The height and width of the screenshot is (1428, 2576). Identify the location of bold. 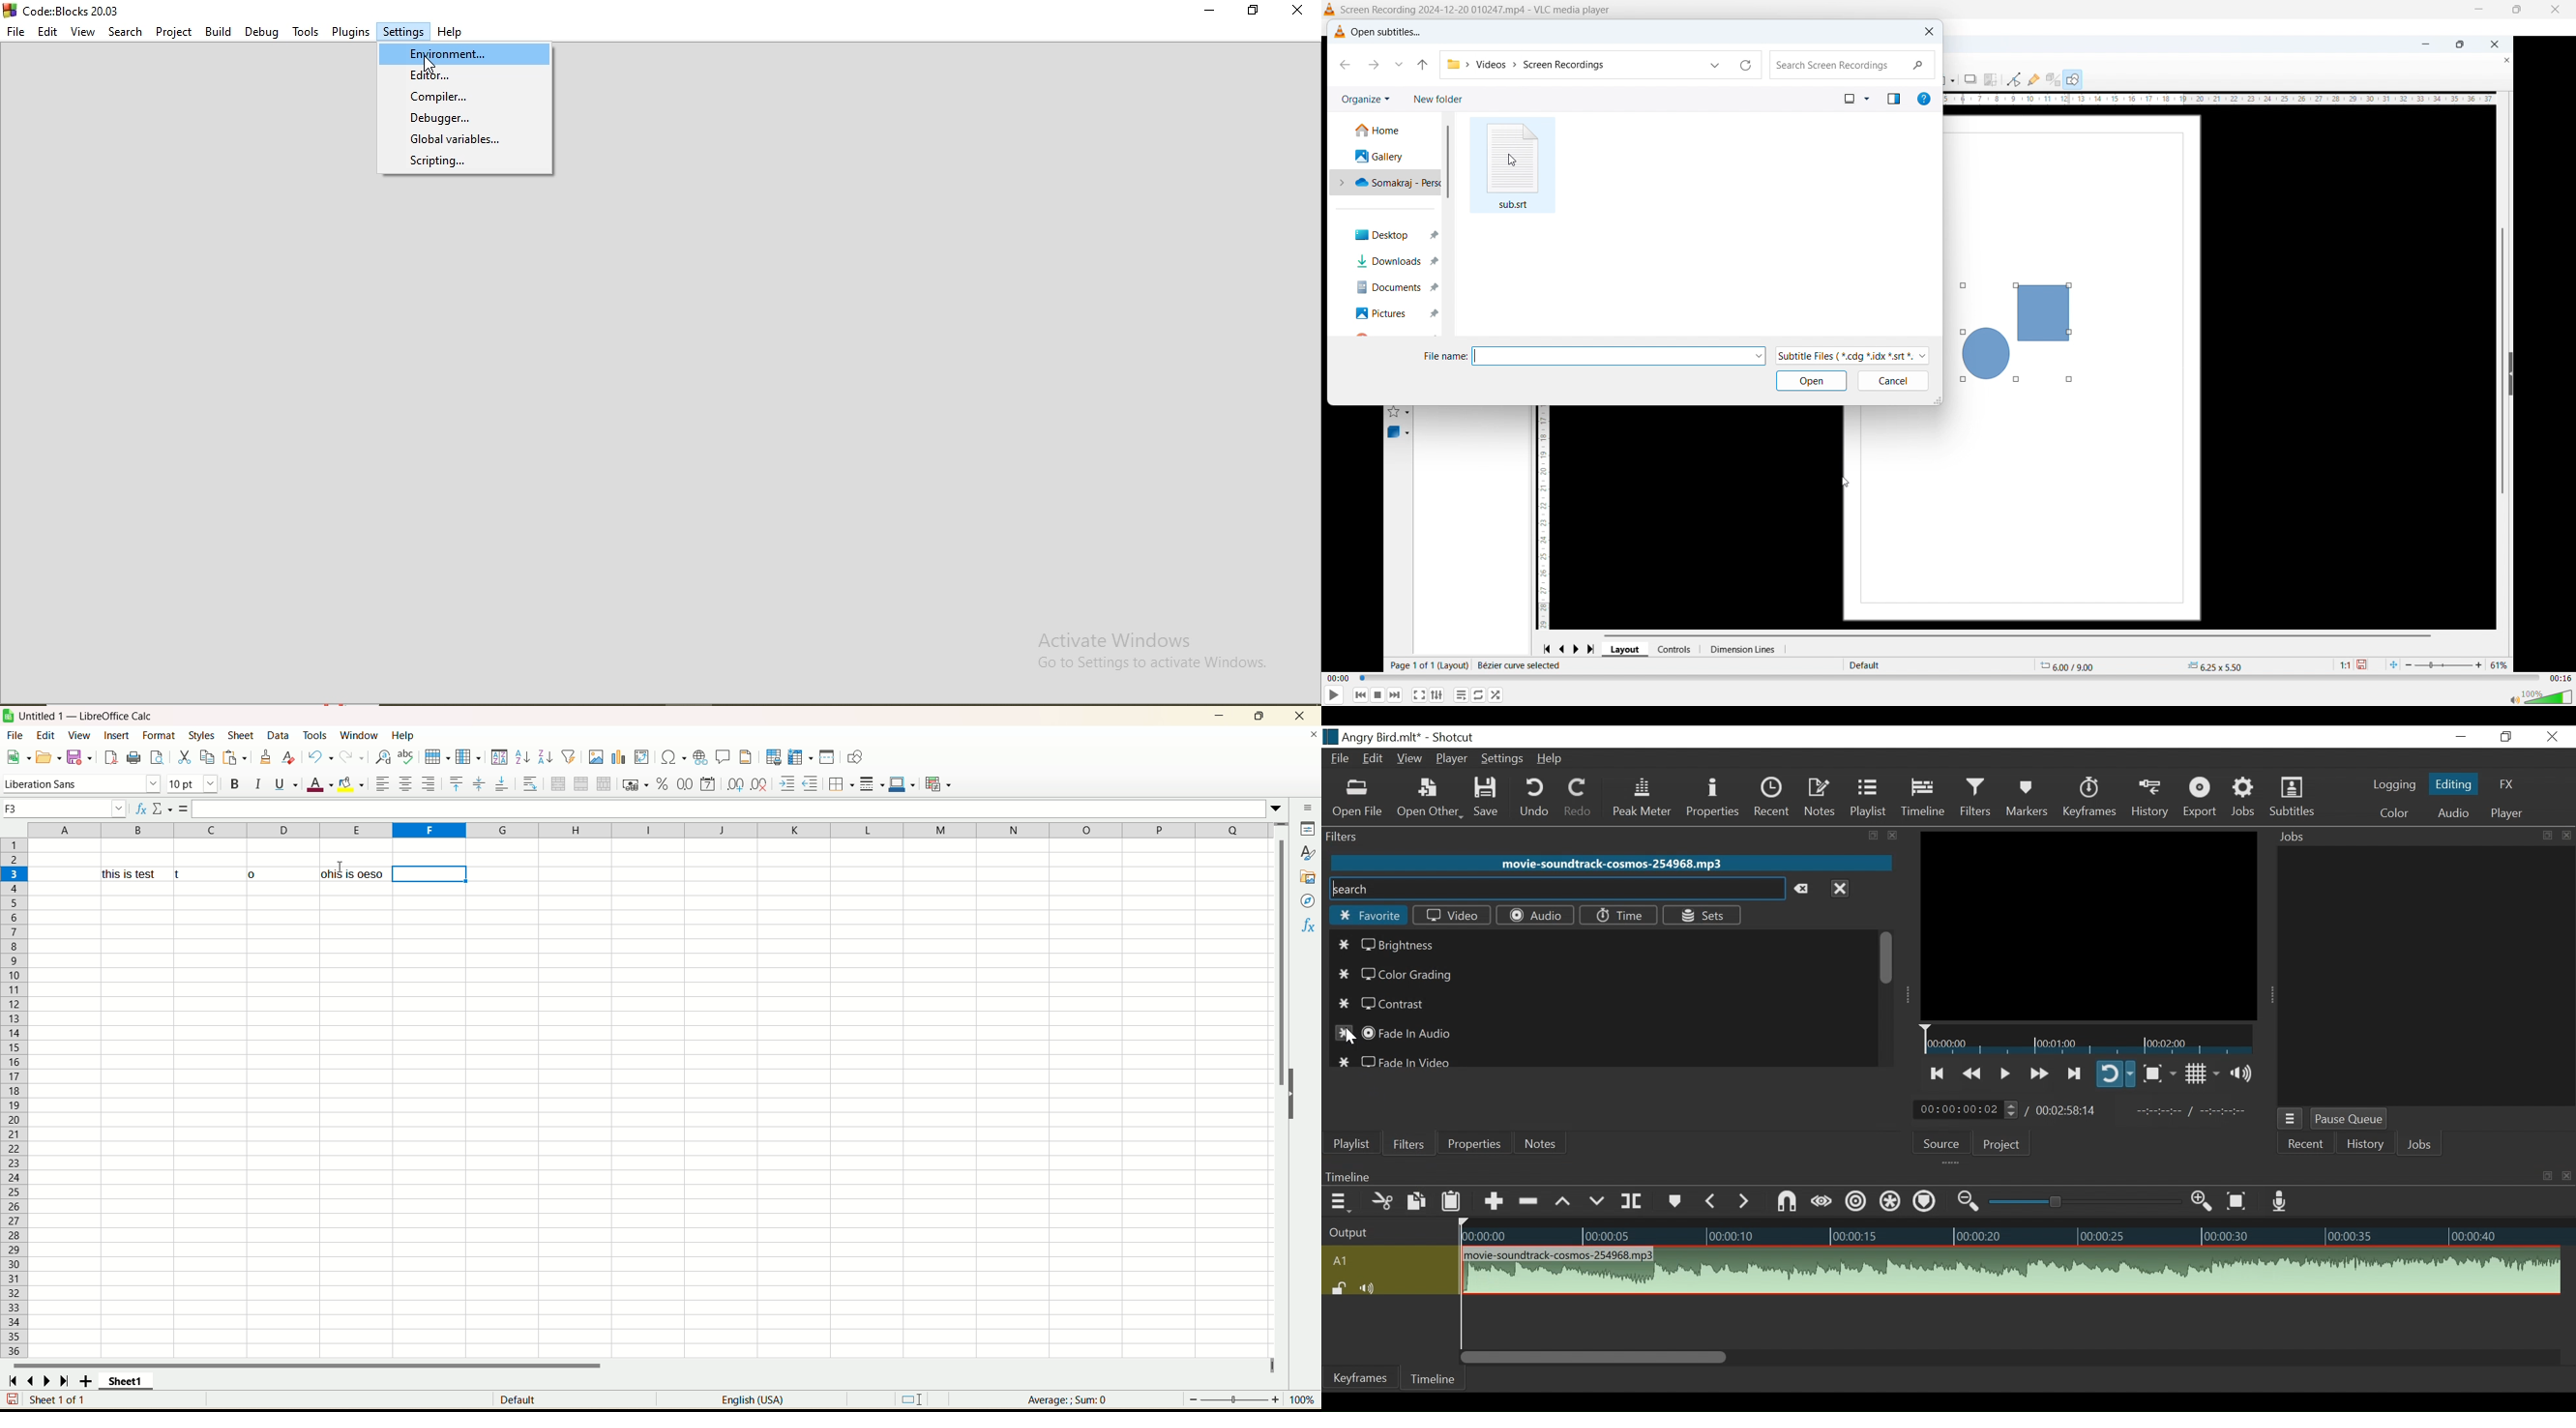
(237, 784).